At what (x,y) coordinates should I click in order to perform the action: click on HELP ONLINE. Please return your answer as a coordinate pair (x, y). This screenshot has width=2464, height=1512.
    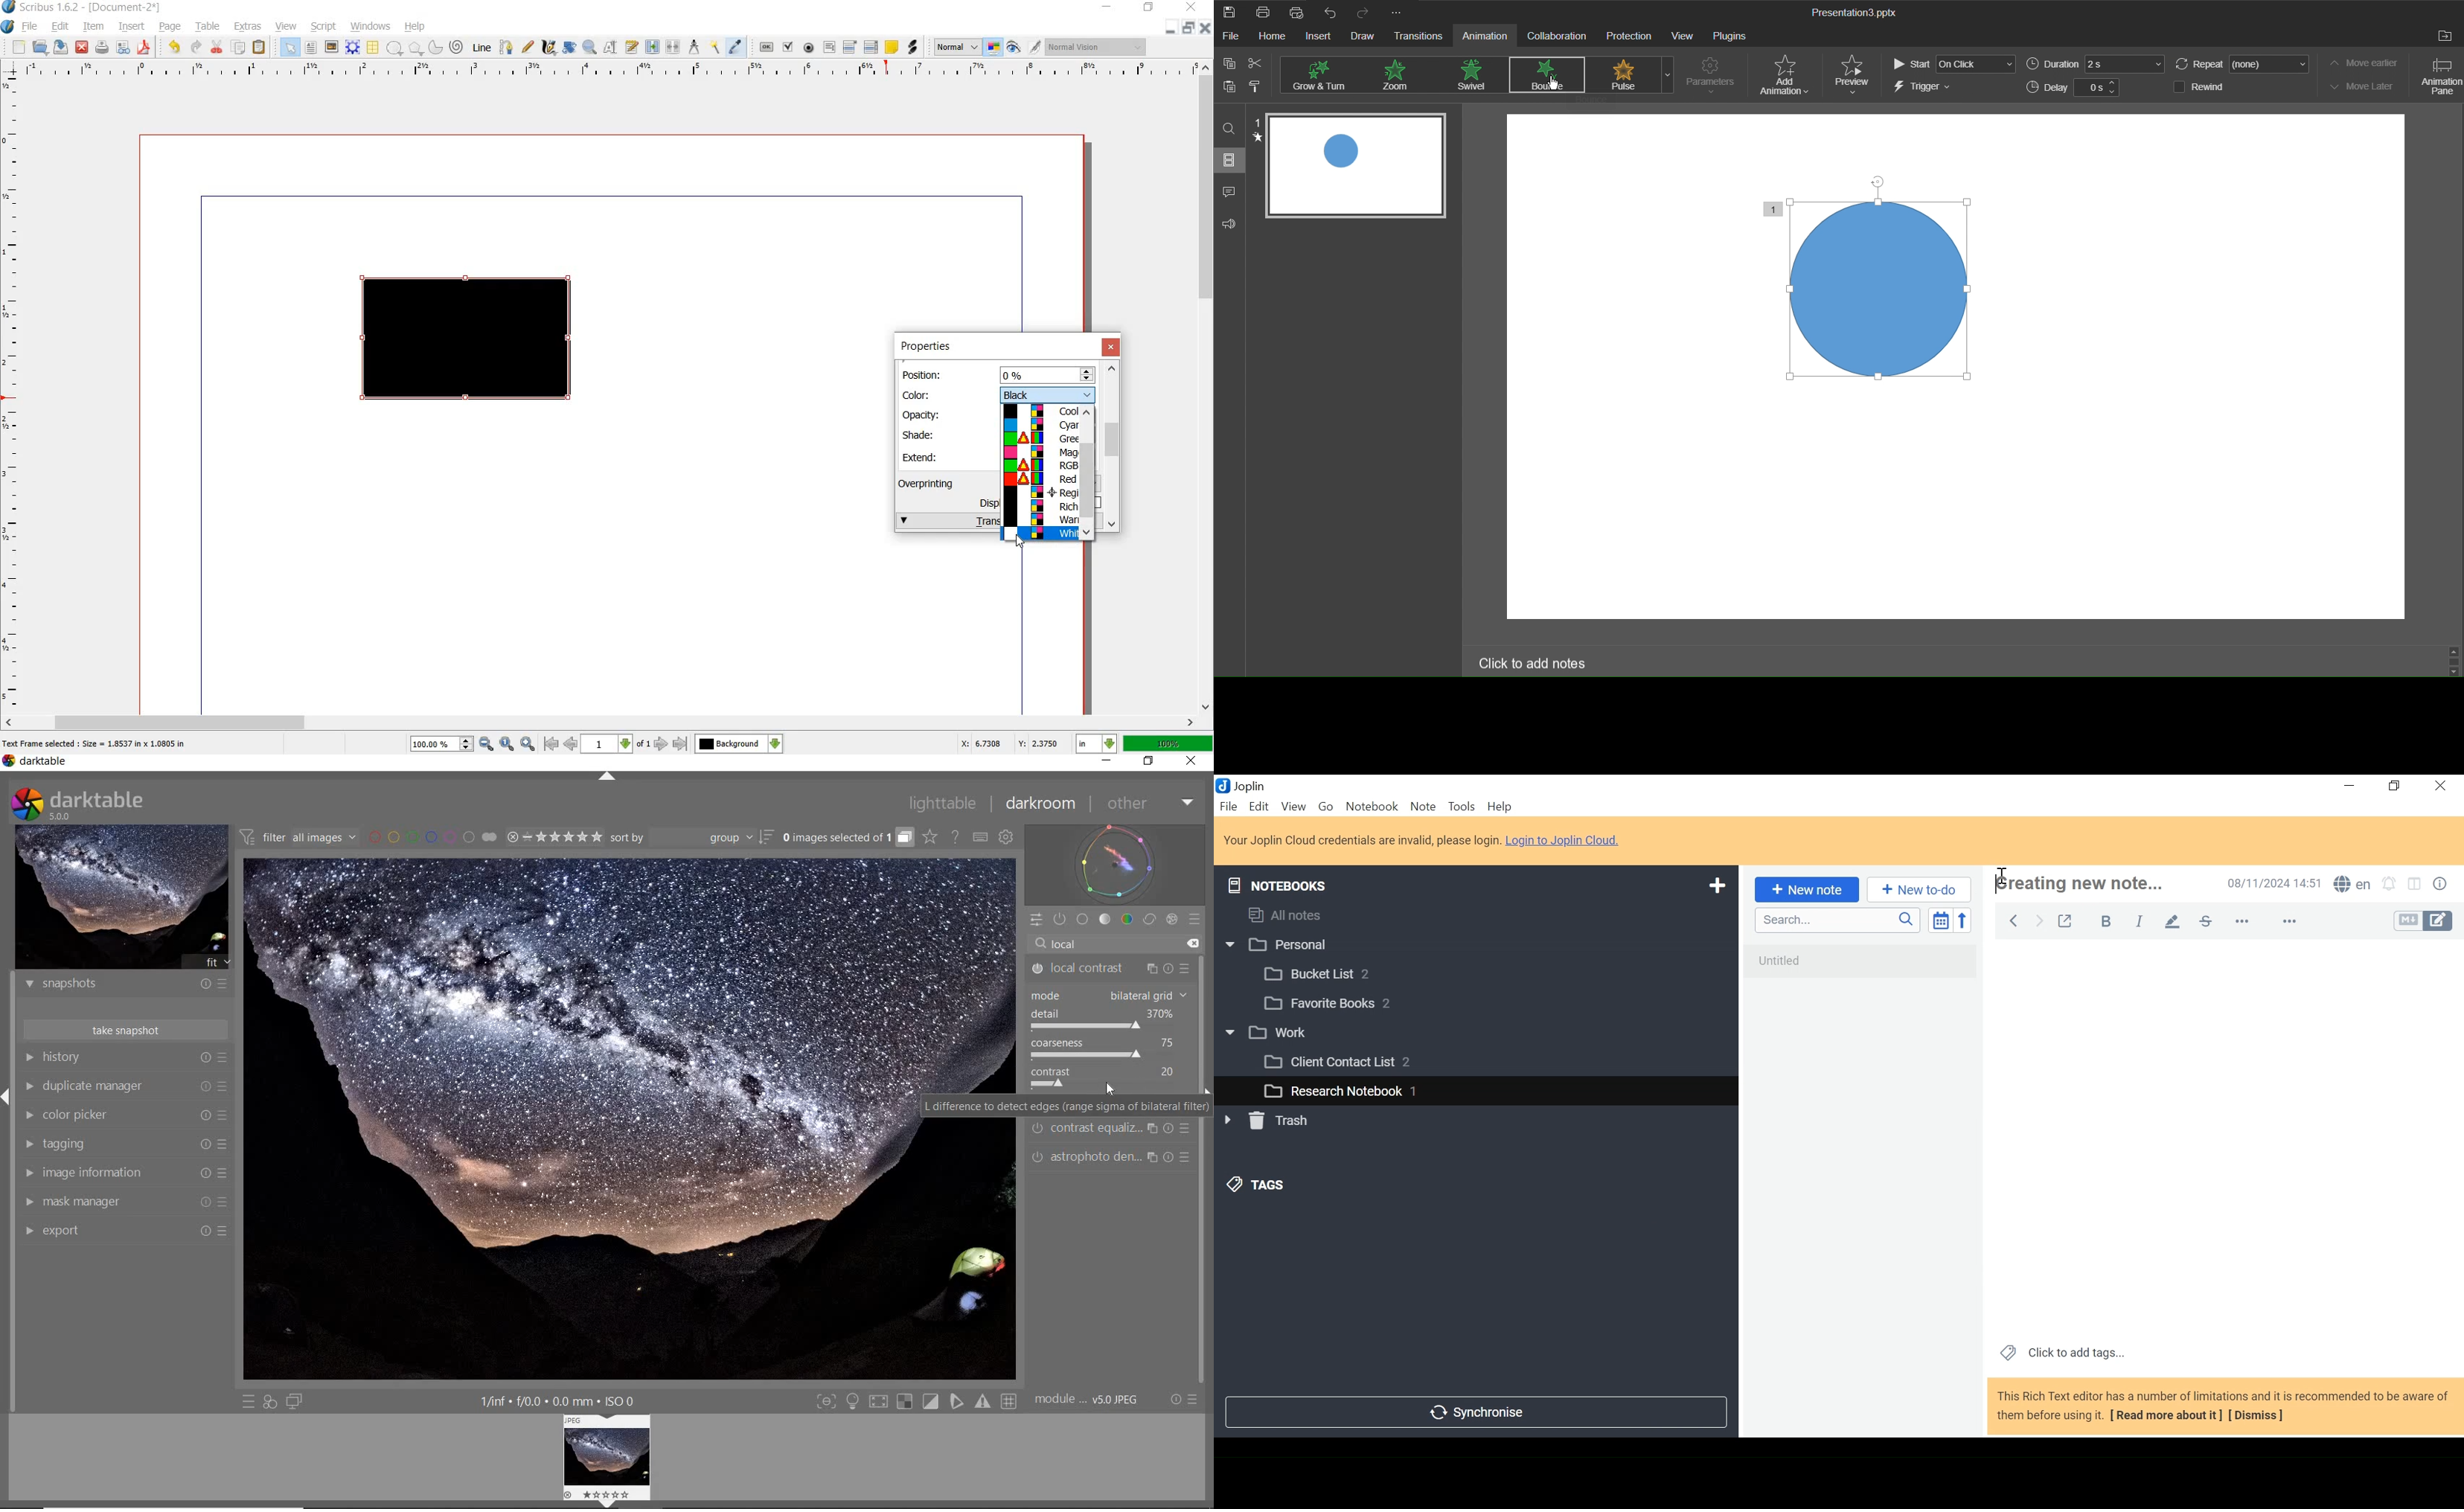
    Looking at the image, I should click on (955, 837).